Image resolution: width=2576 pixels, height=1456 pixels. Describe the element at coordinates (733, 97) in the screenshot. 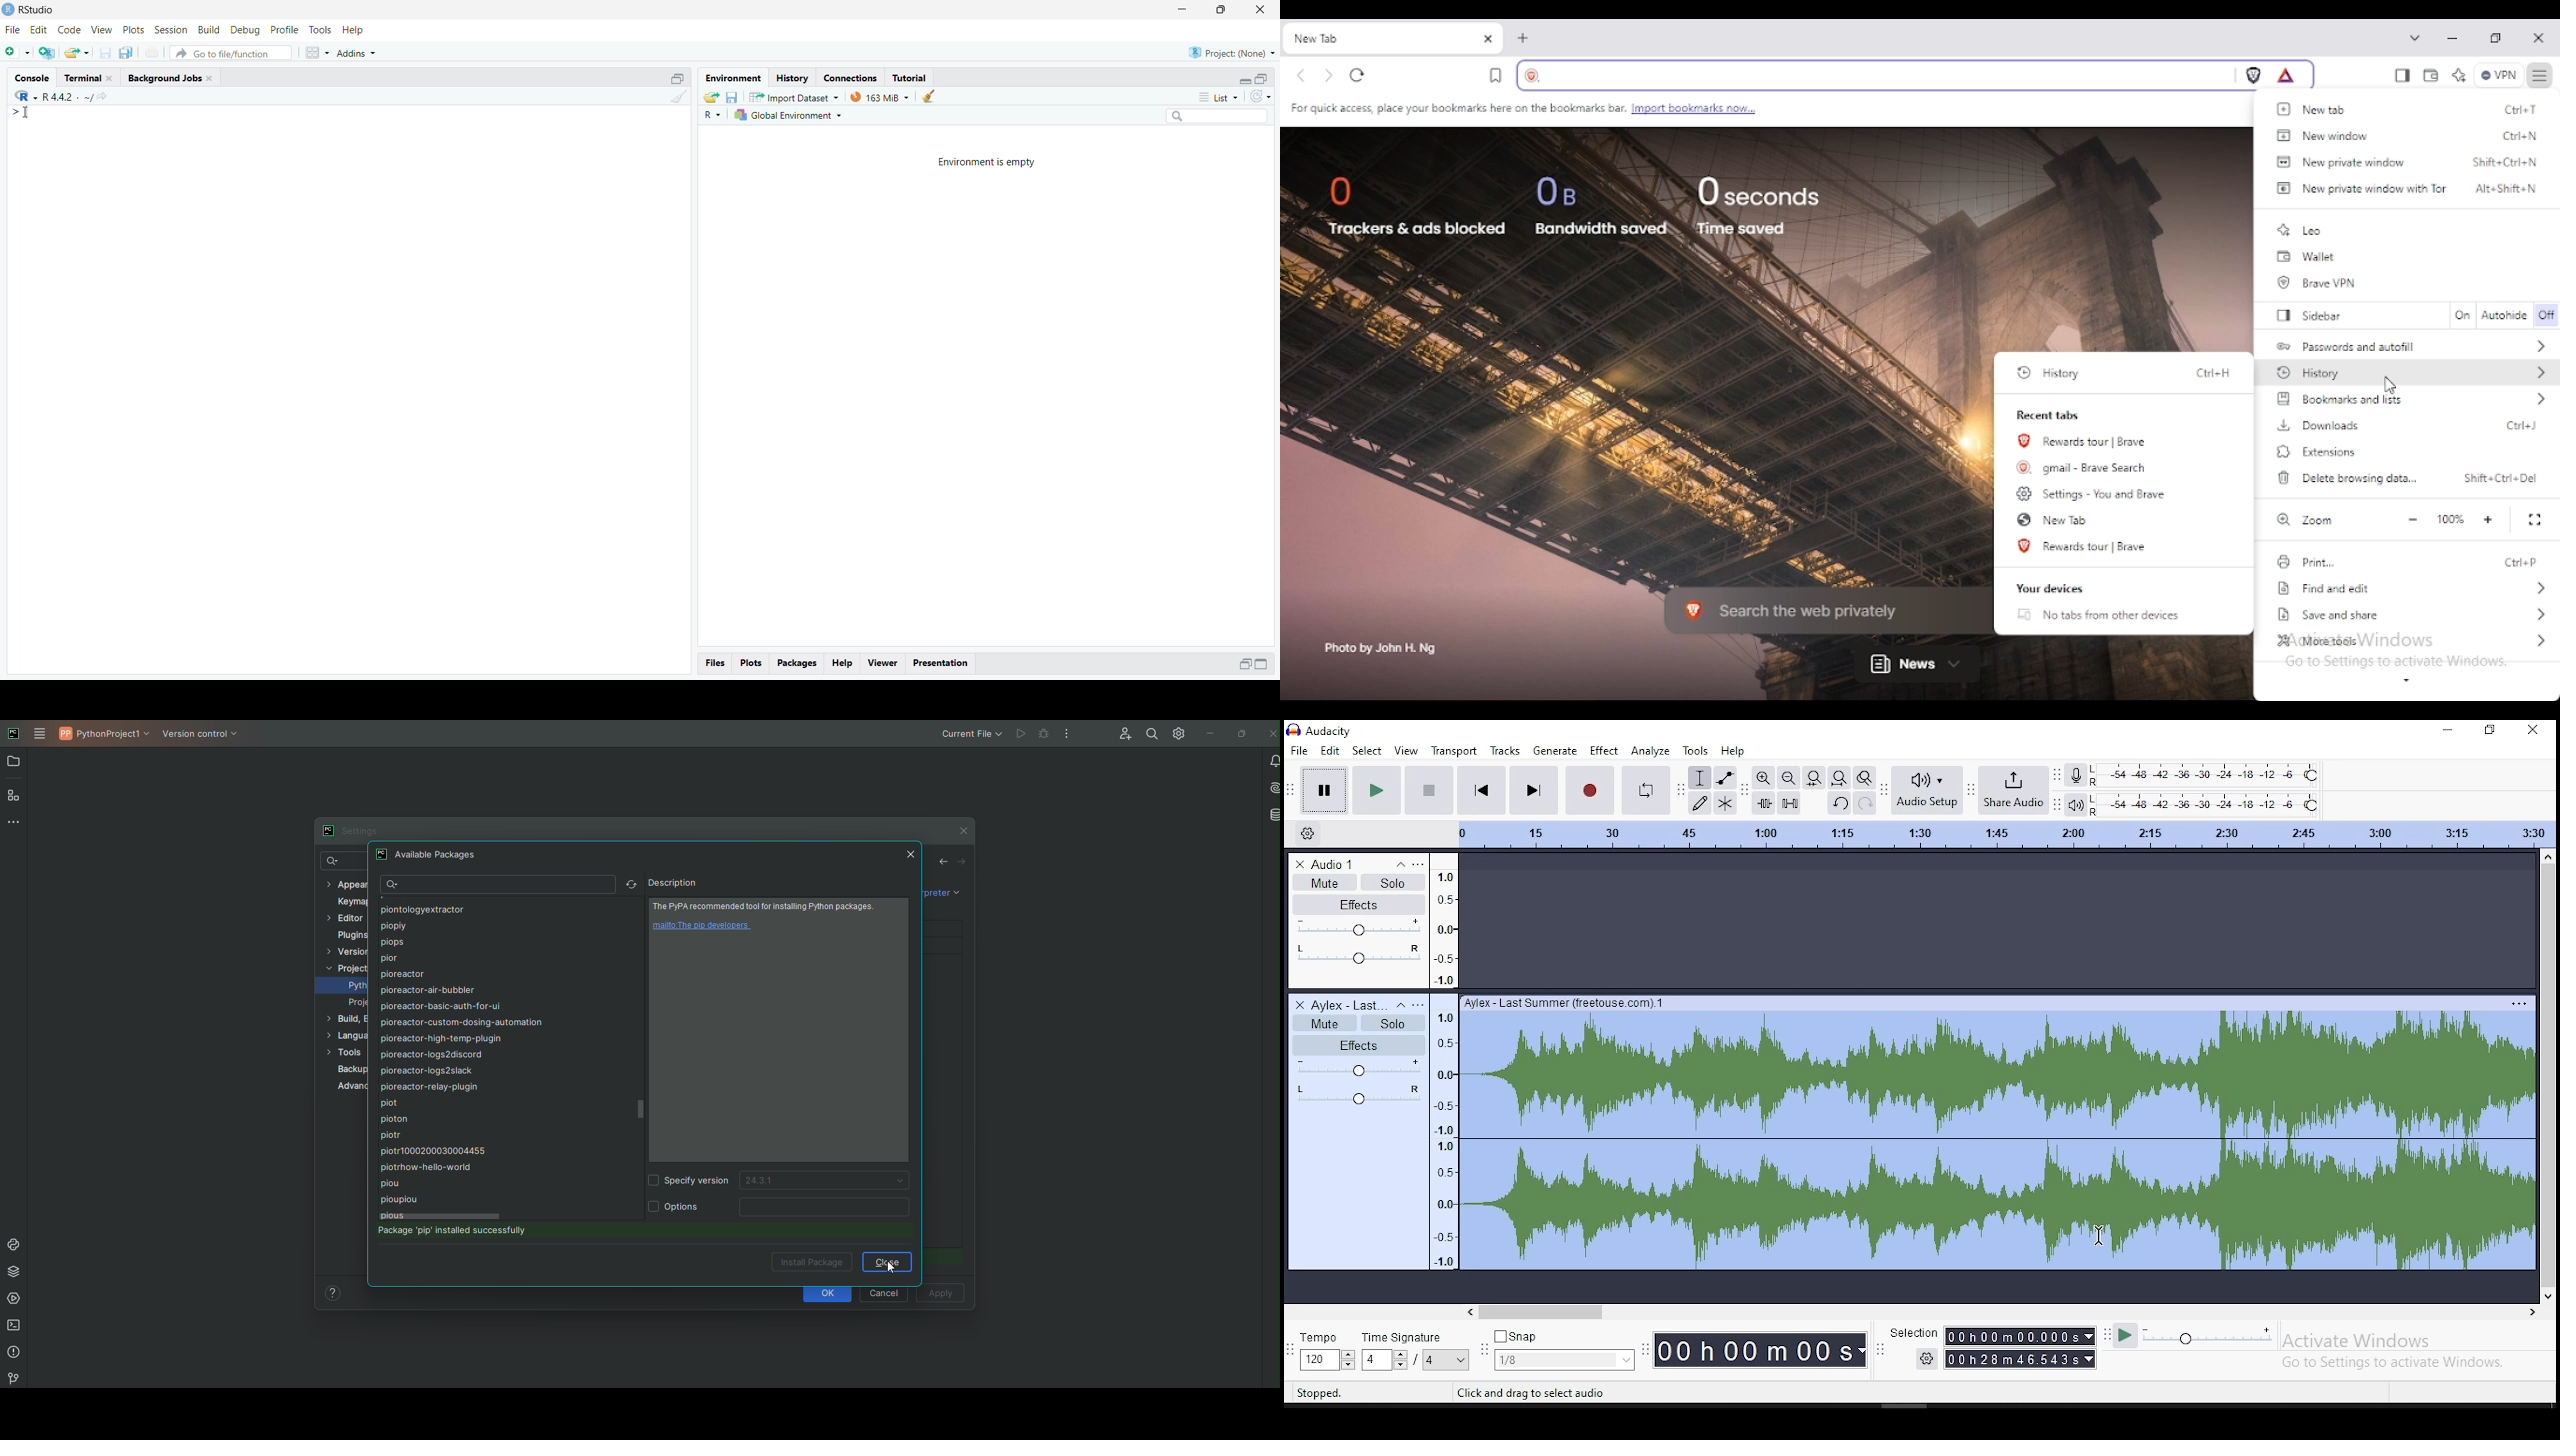

I see `save` at that location.